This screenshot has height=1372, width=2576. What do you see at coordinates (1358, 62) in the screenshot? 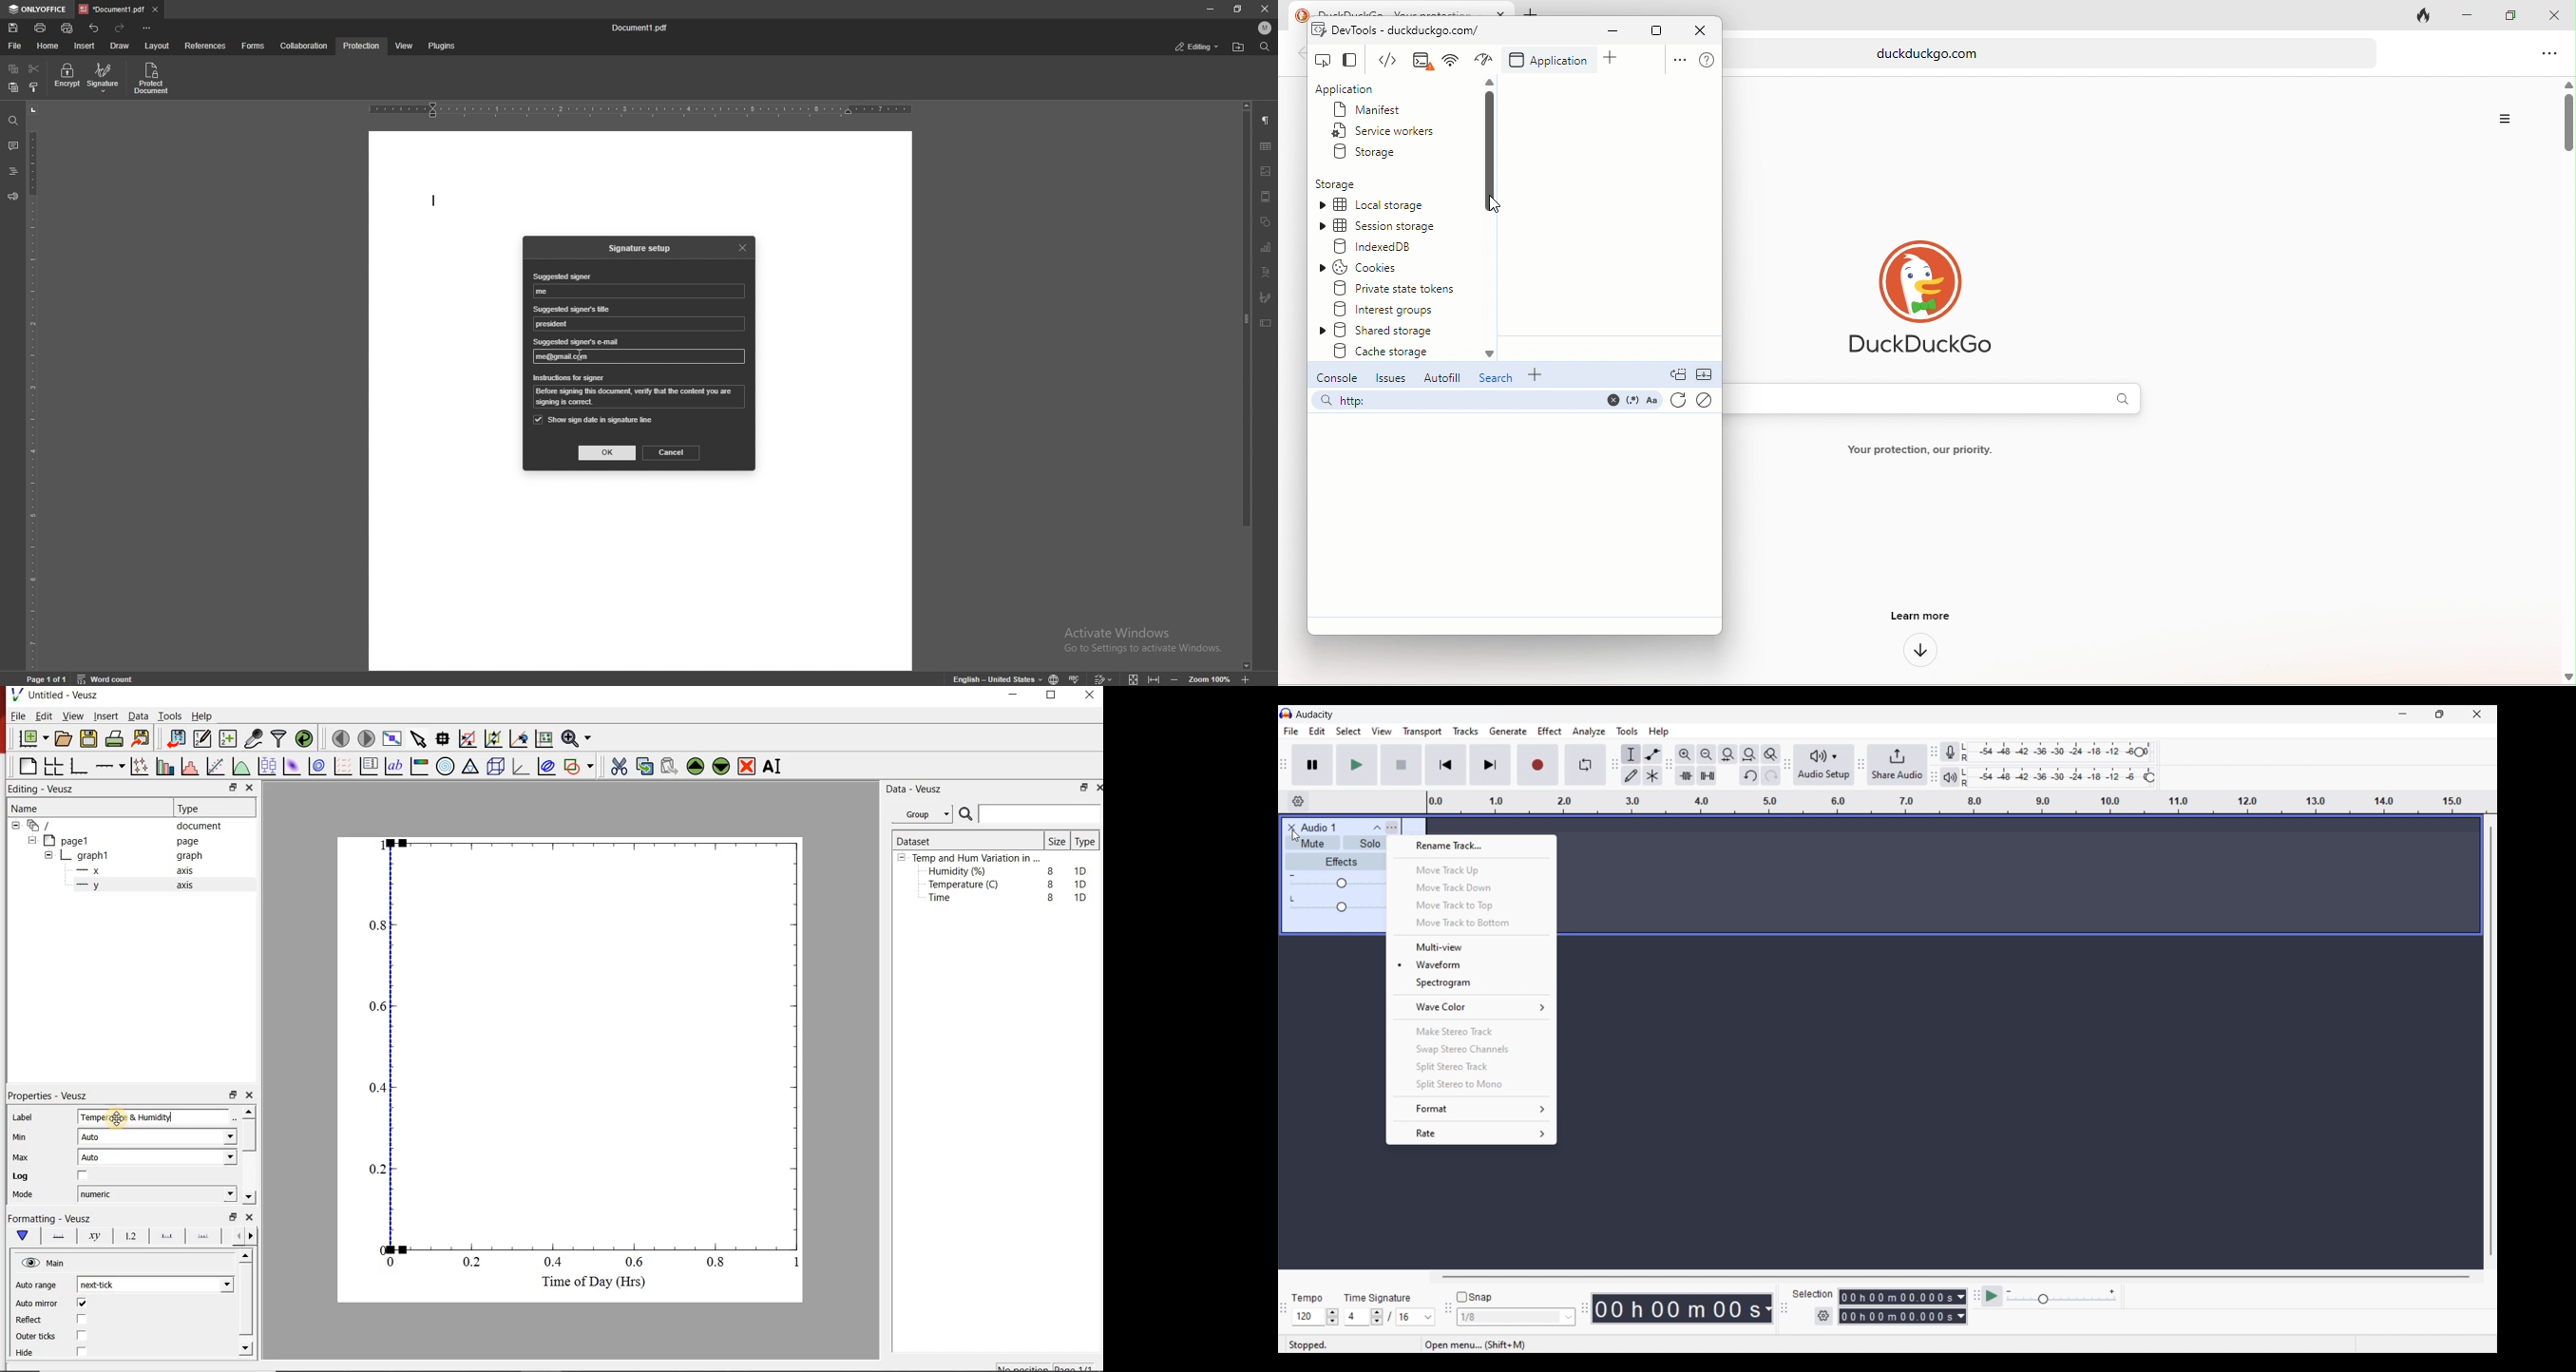
I see `change view` at bounding box center [1358, 62].